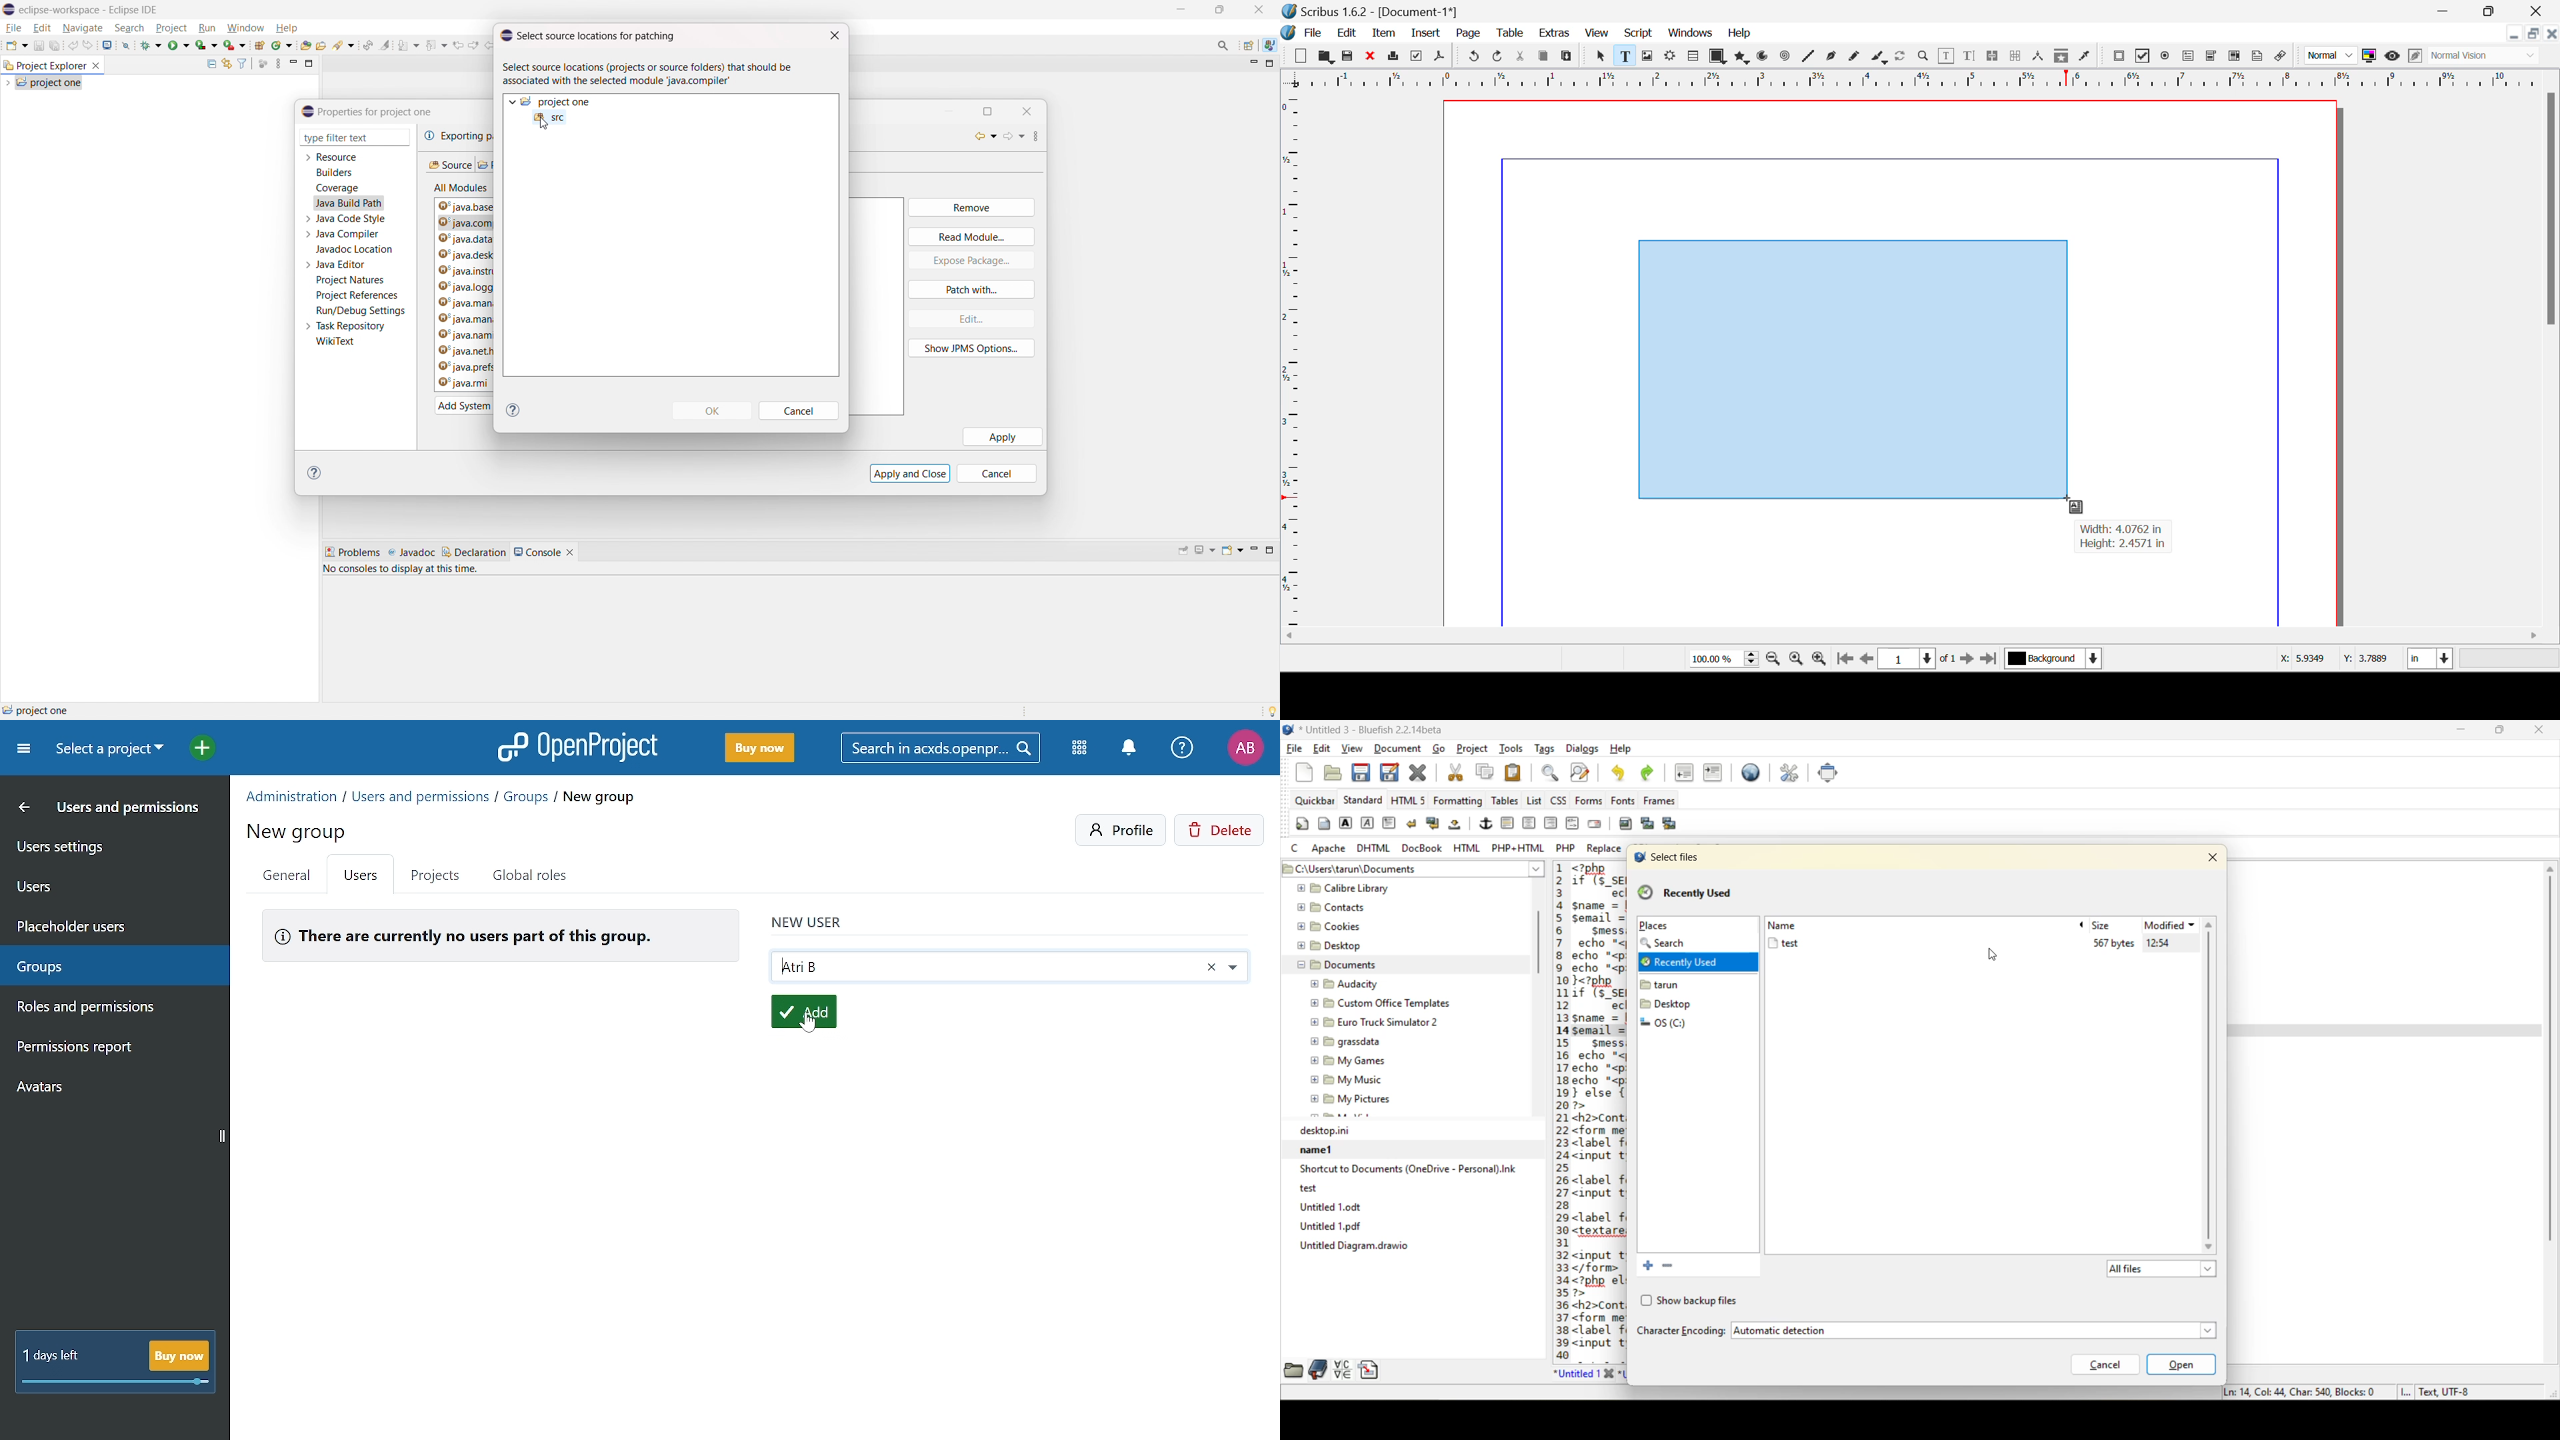 This screenshot has height=1456, width=2576. What do you see at coordinates (1314, 801) in the screenshot?
I see `quickbar` at bounding box center [1314, 801].